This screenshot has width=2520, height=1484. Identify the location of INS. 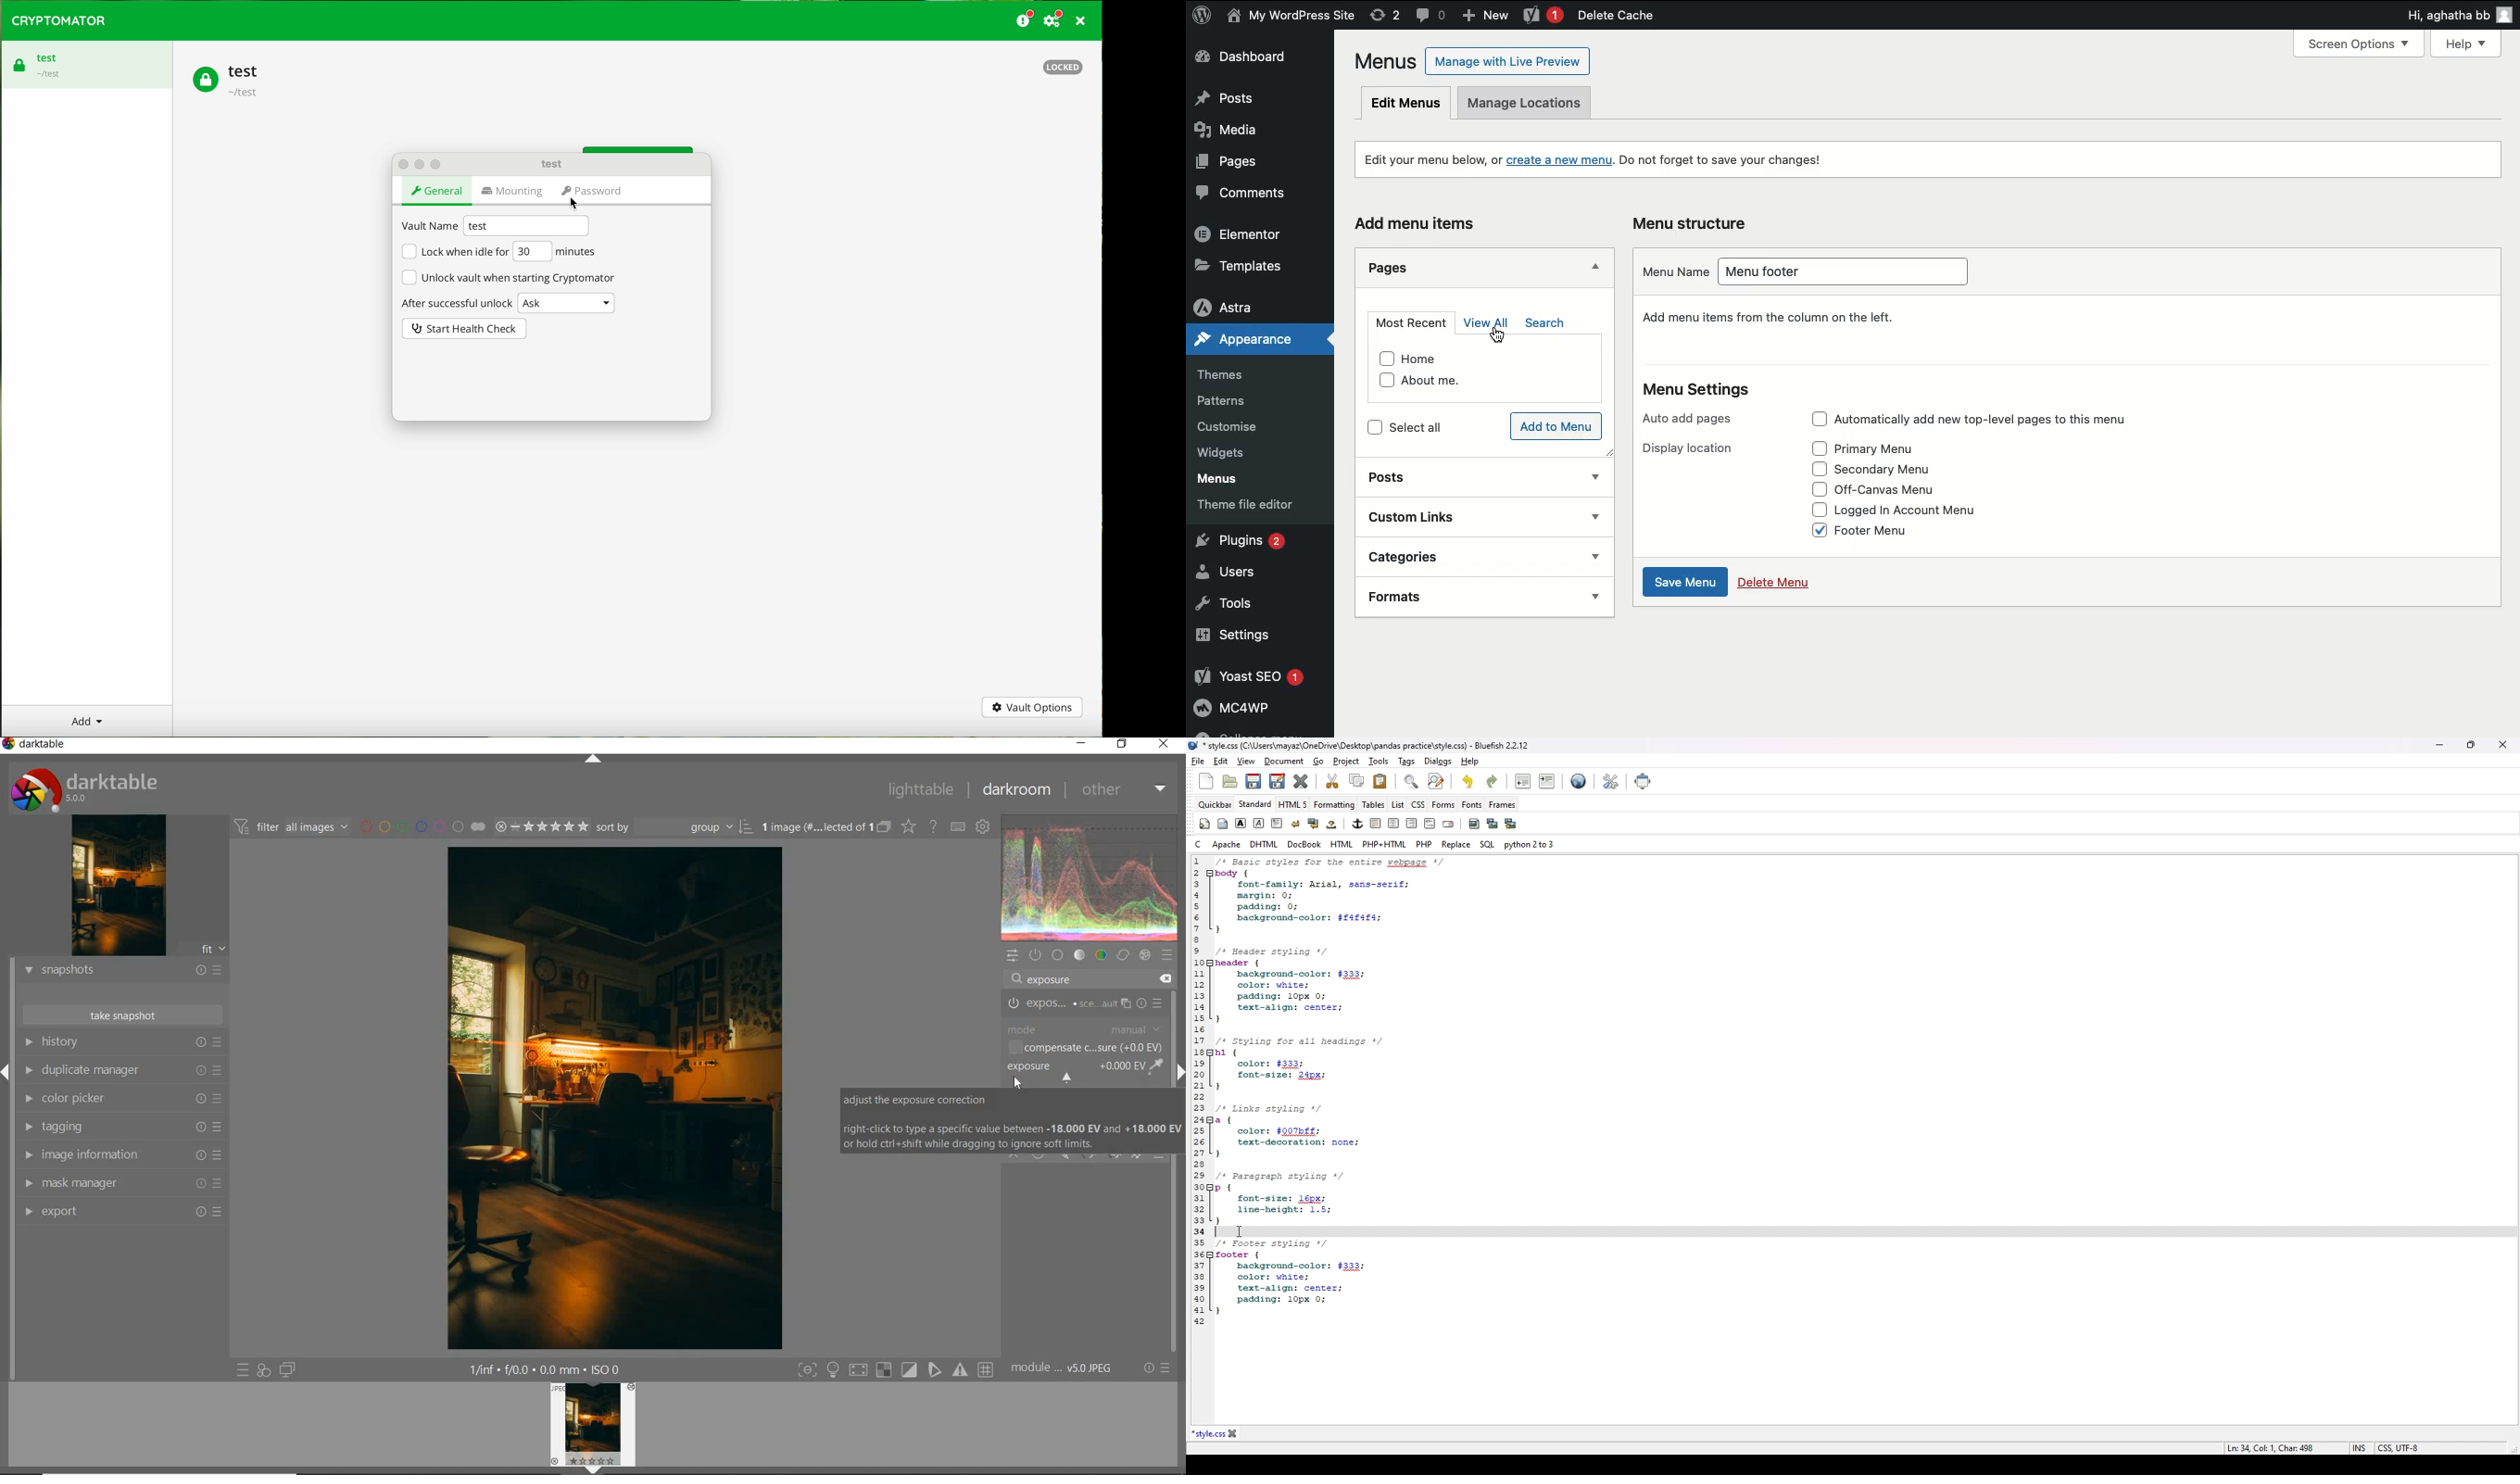
(2357, 1446).